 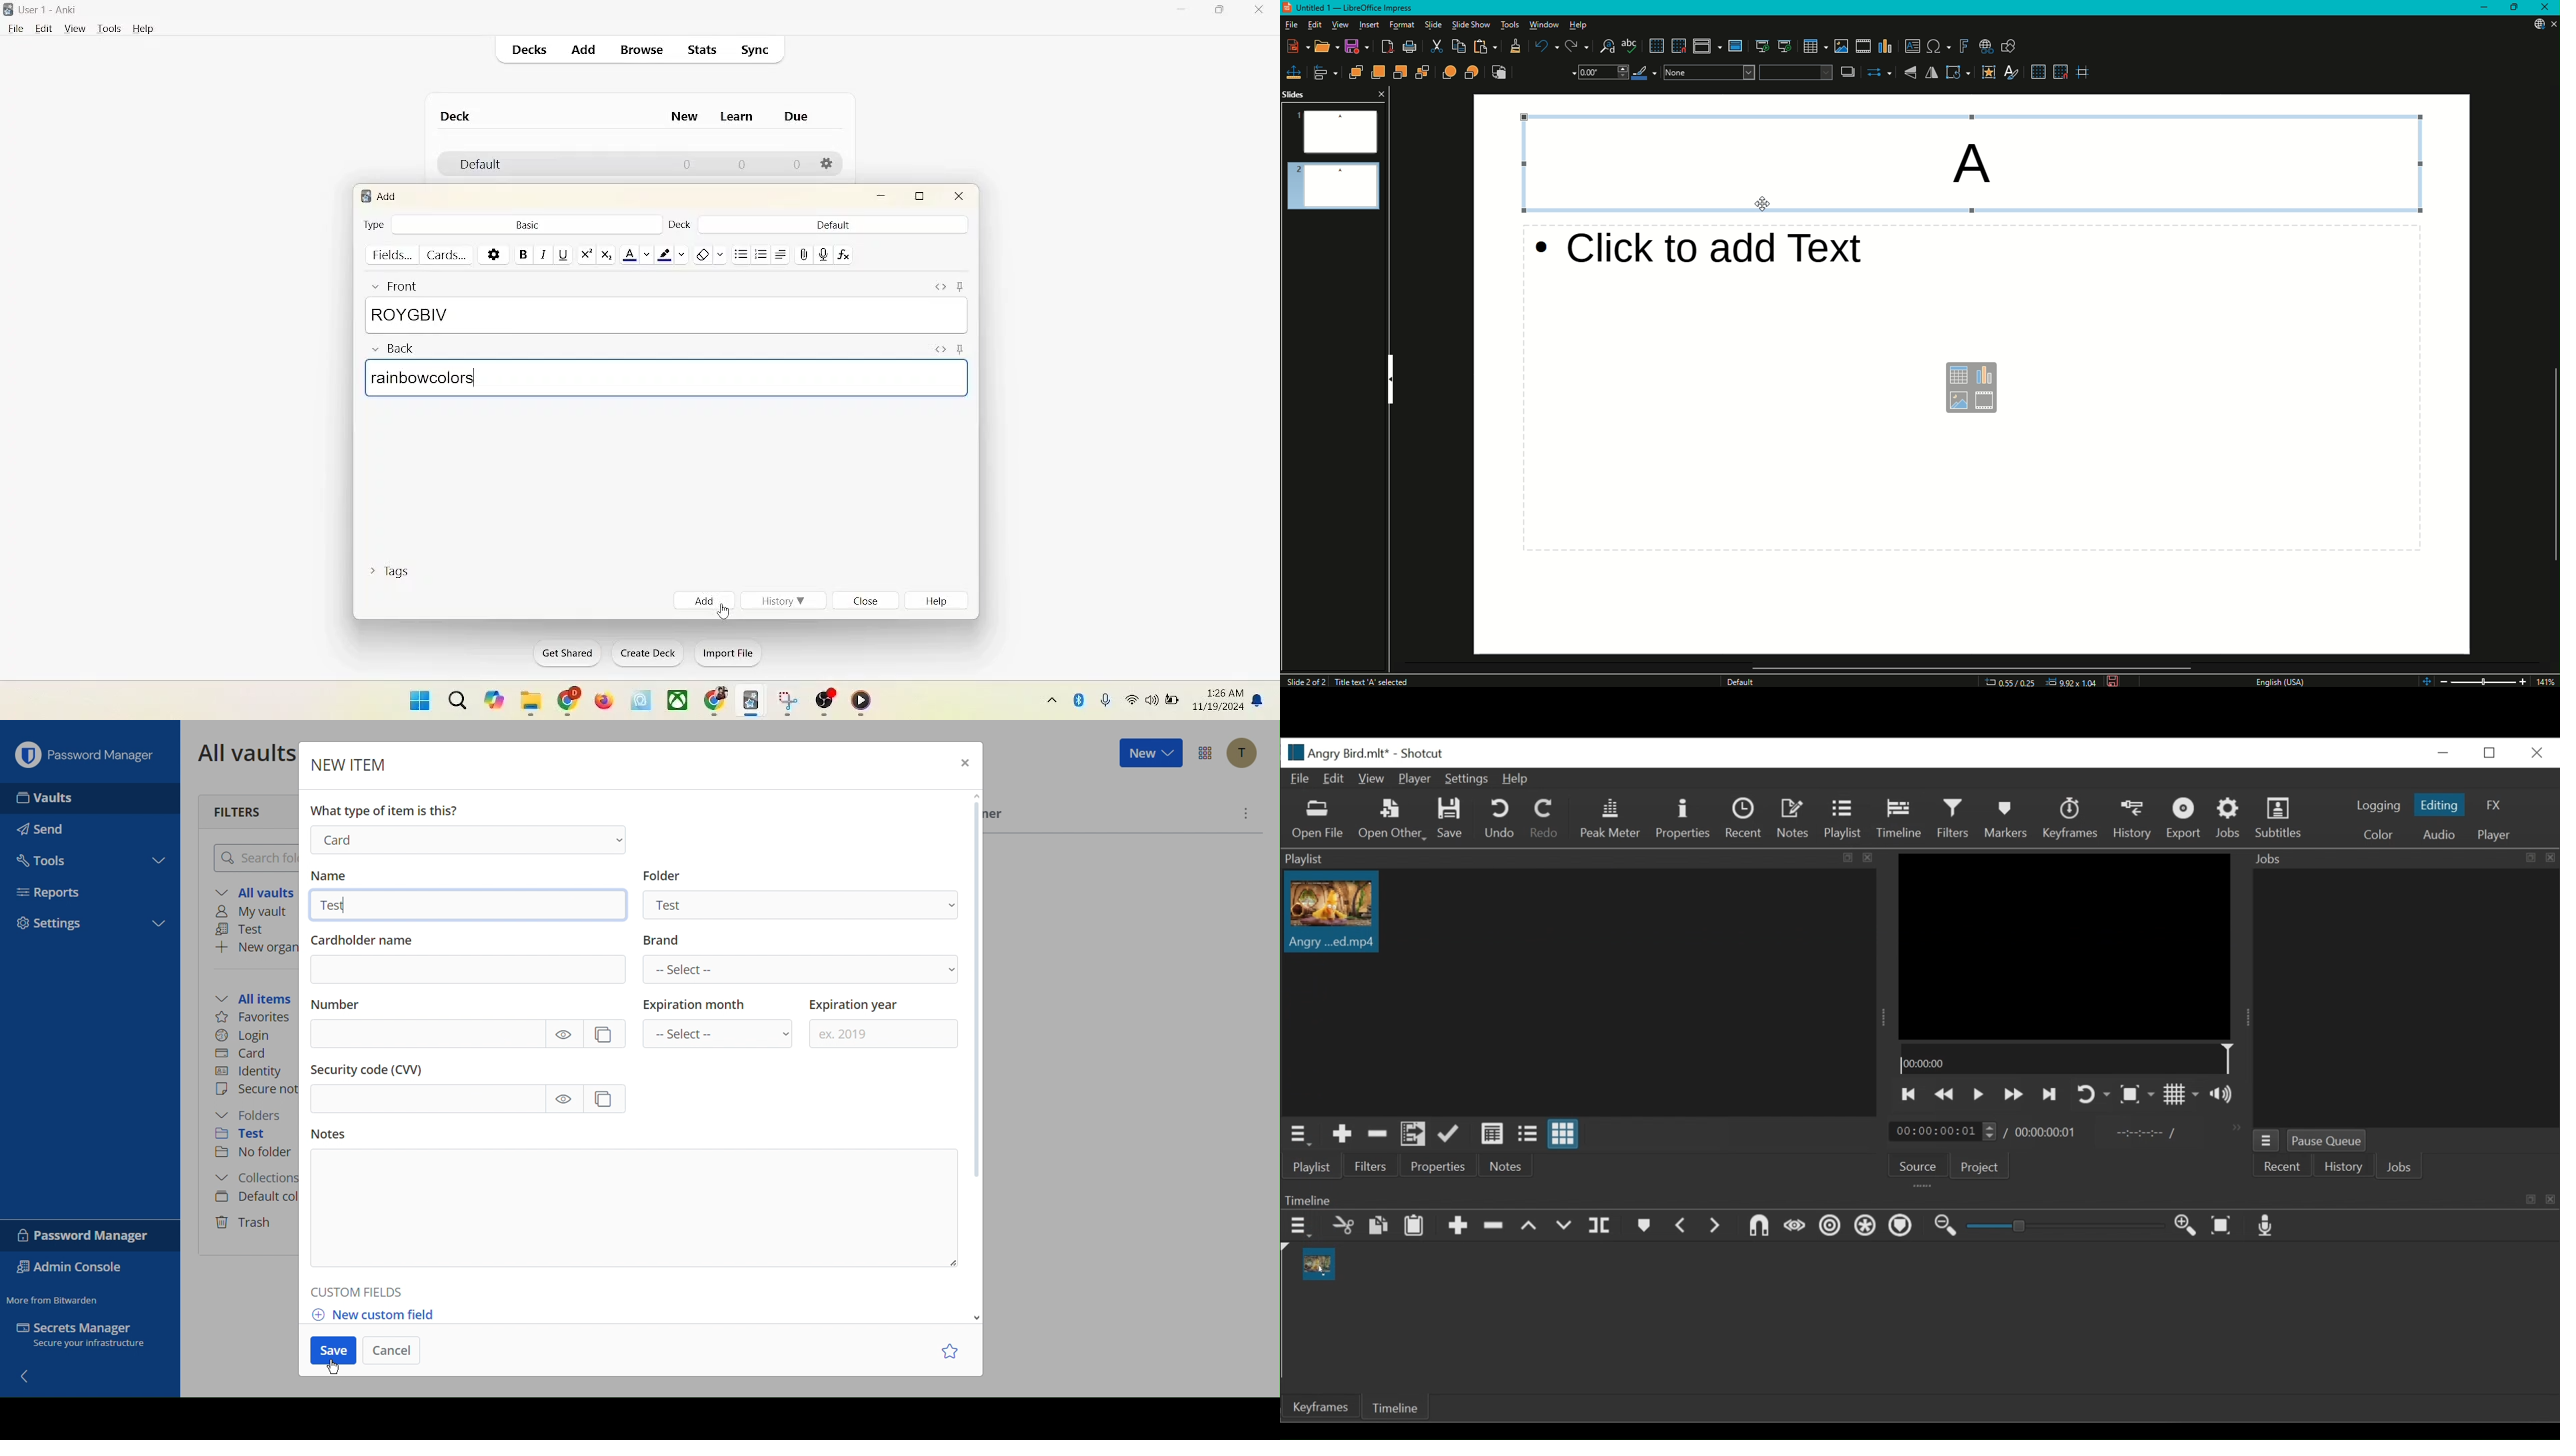 What do you see at coordinates (456, 696) in the screenshot?
I see `search` at bounding box center [456, 696].